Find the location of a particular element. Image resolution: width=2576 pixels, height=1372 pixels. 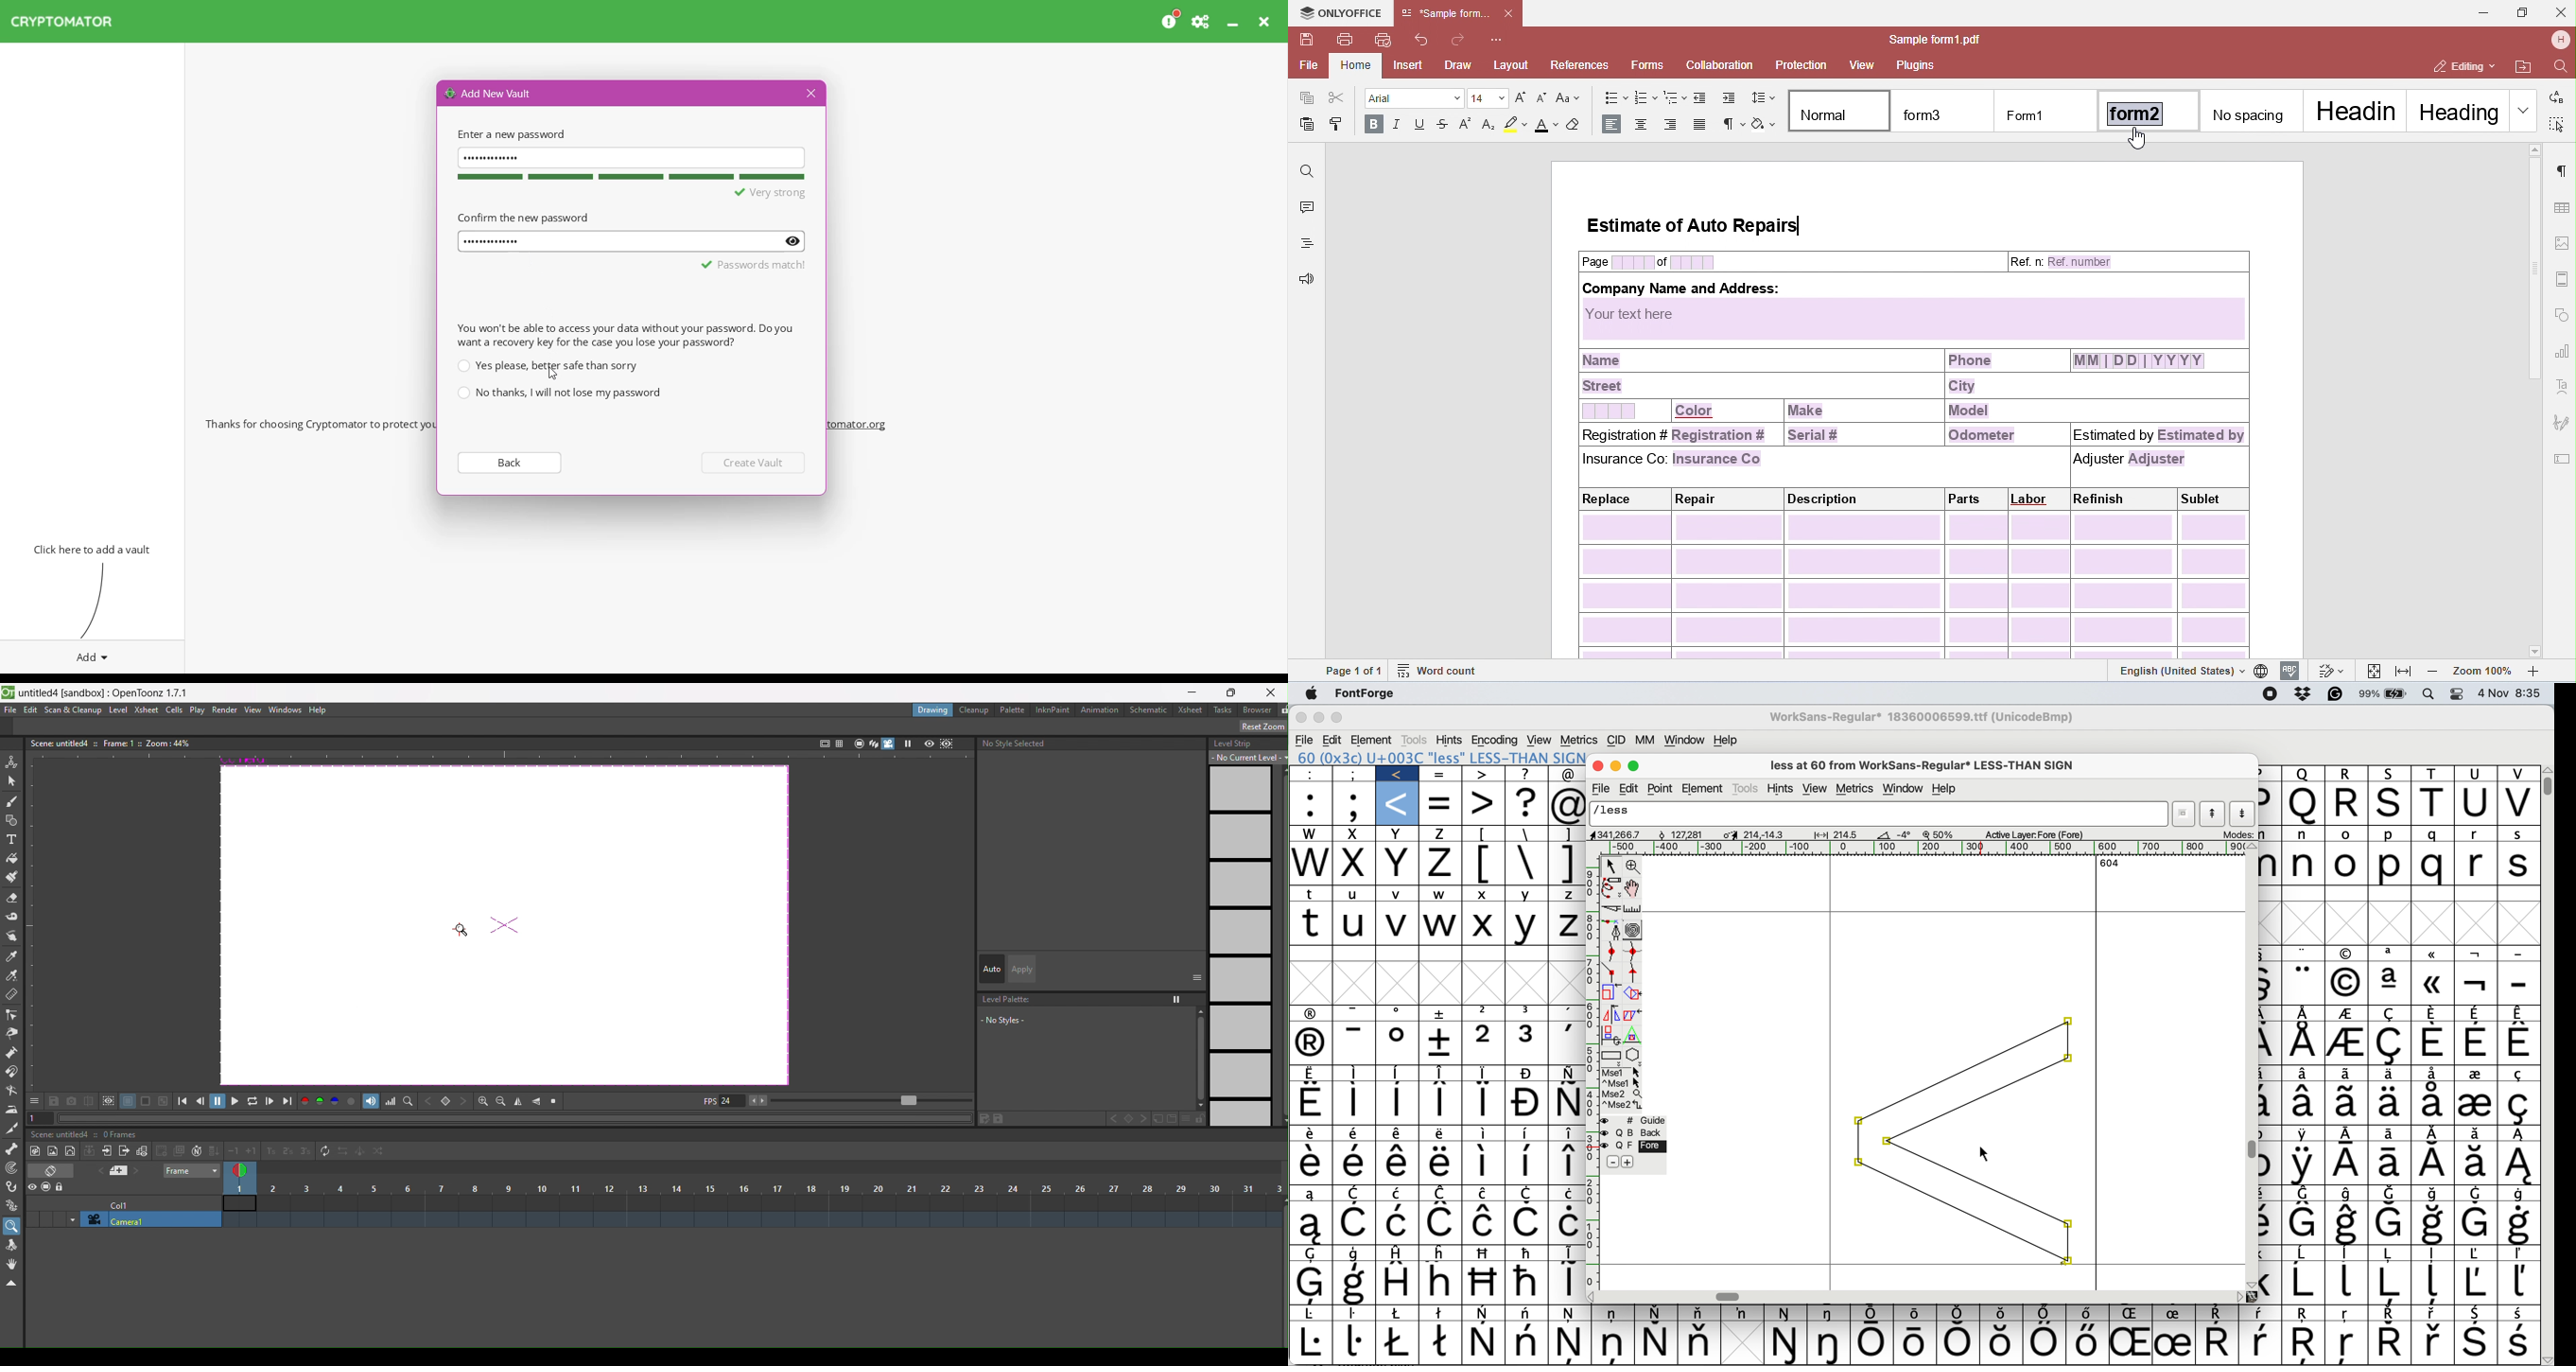

Symbol is located at coordinates (2433, 1013).